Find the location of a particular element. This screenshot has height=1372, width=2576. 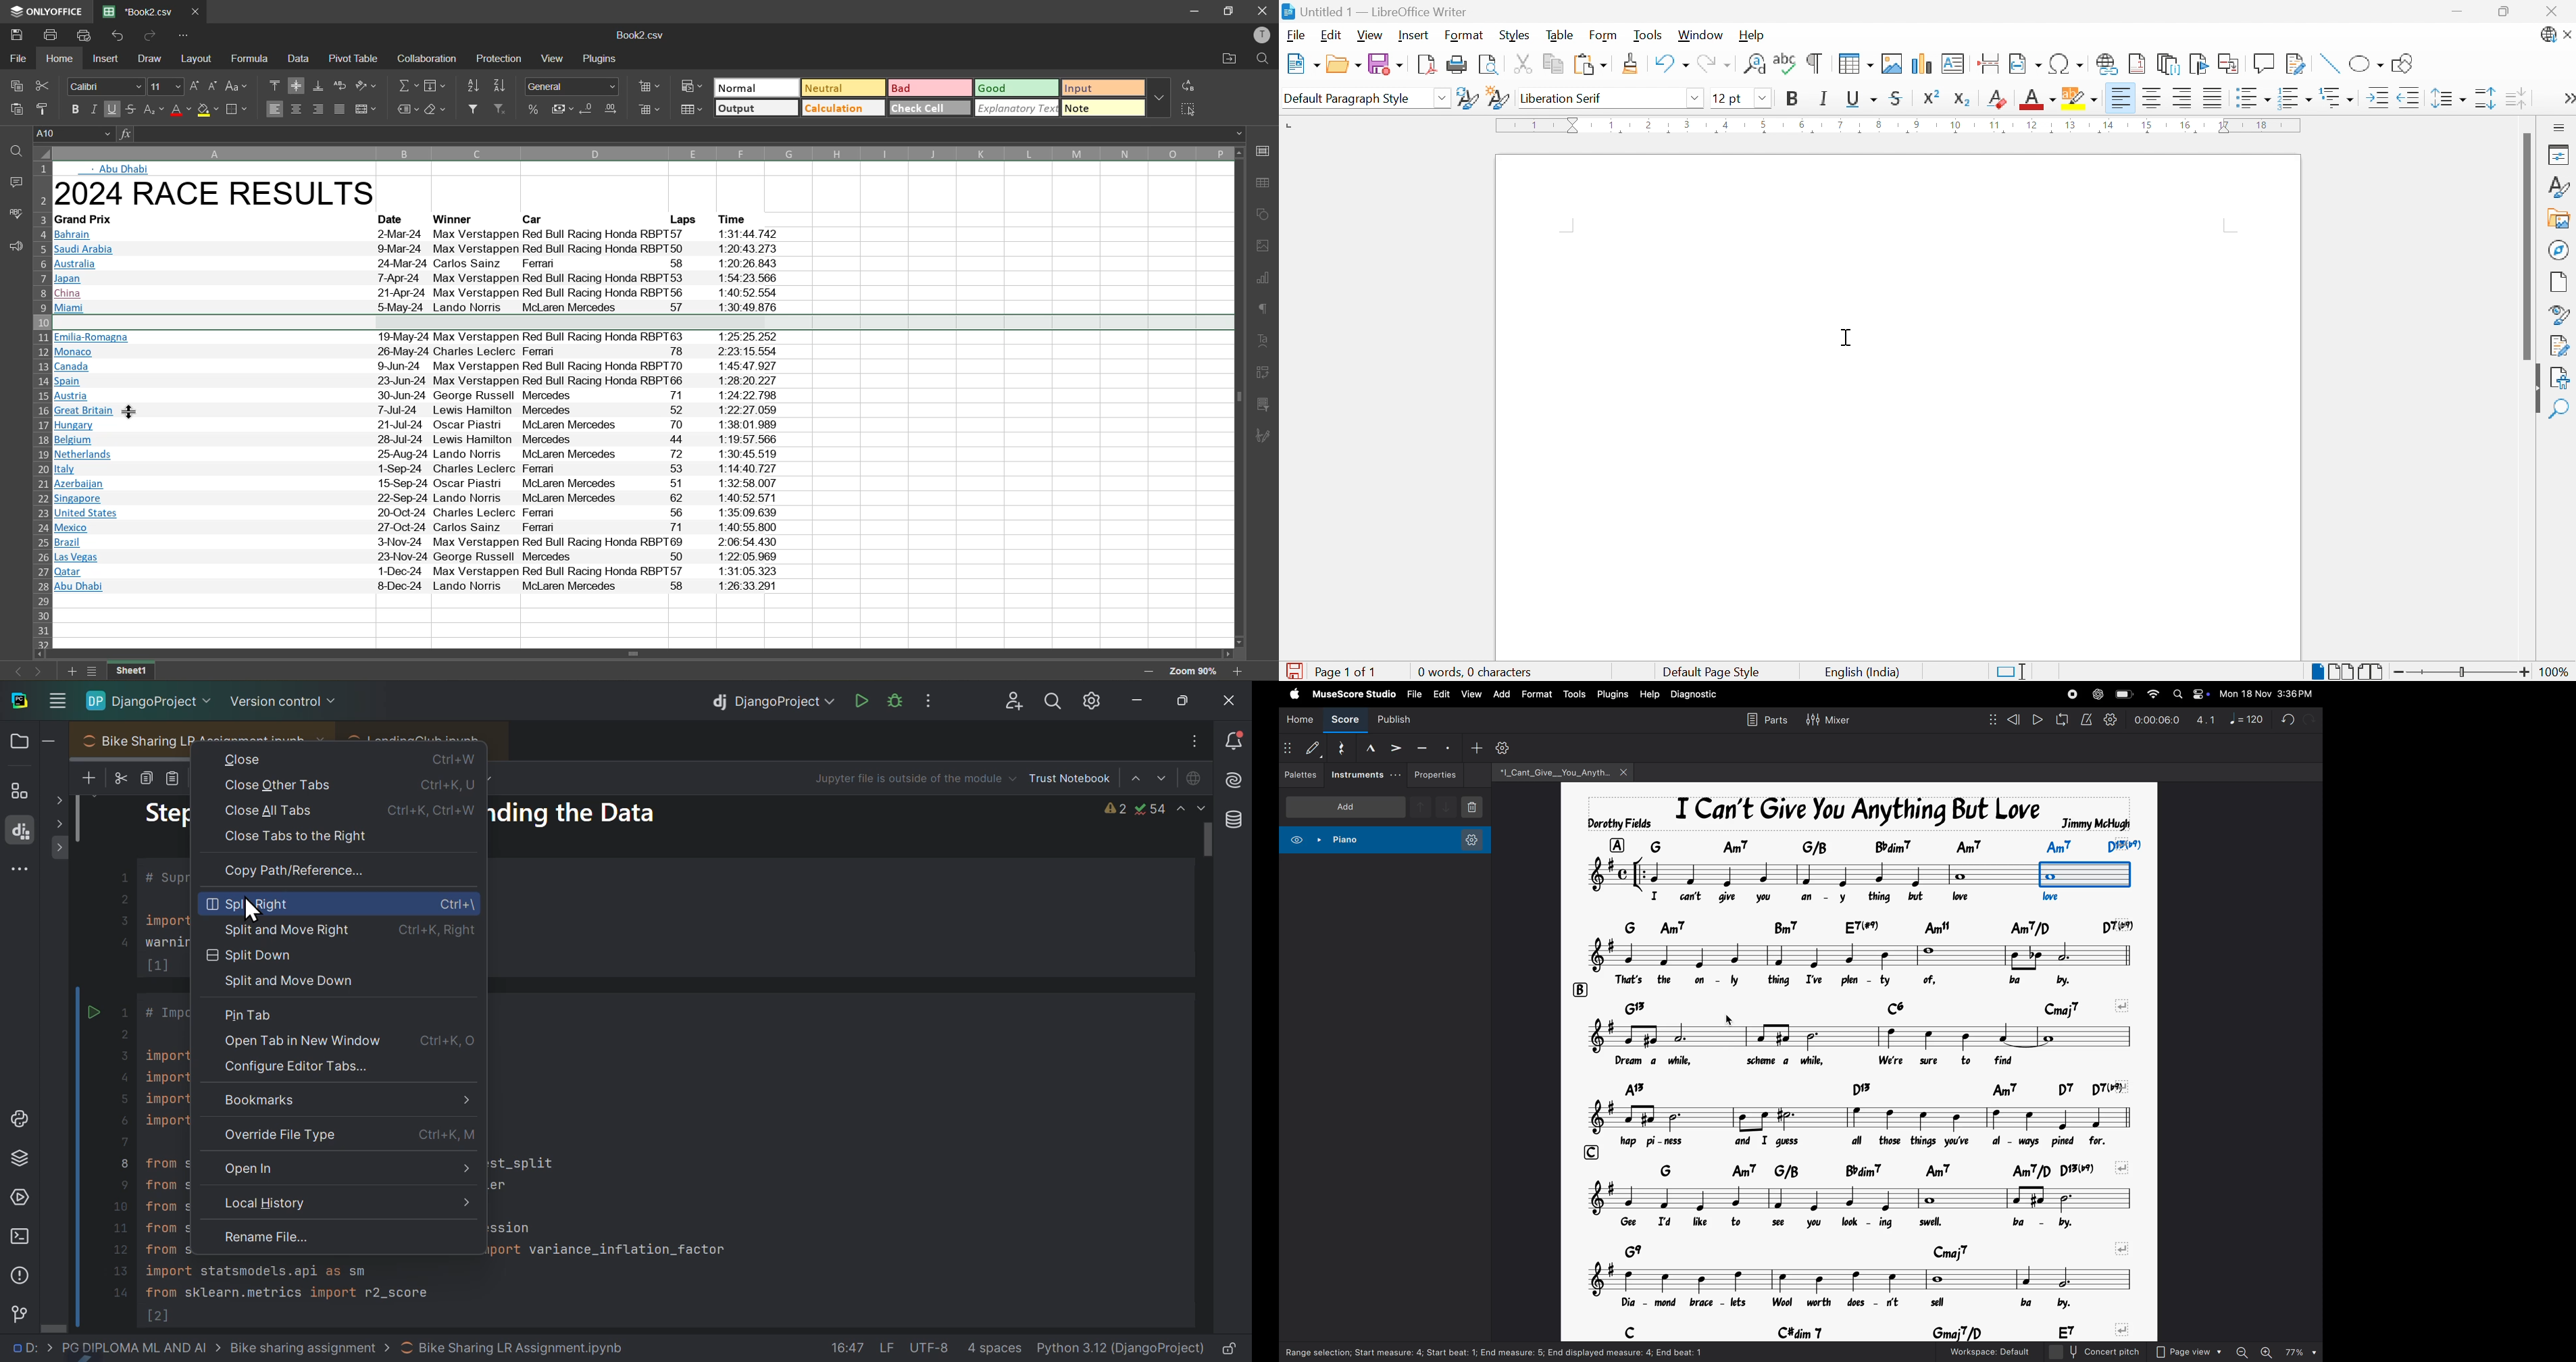

Python lab is located at coordinates (25, 1112).